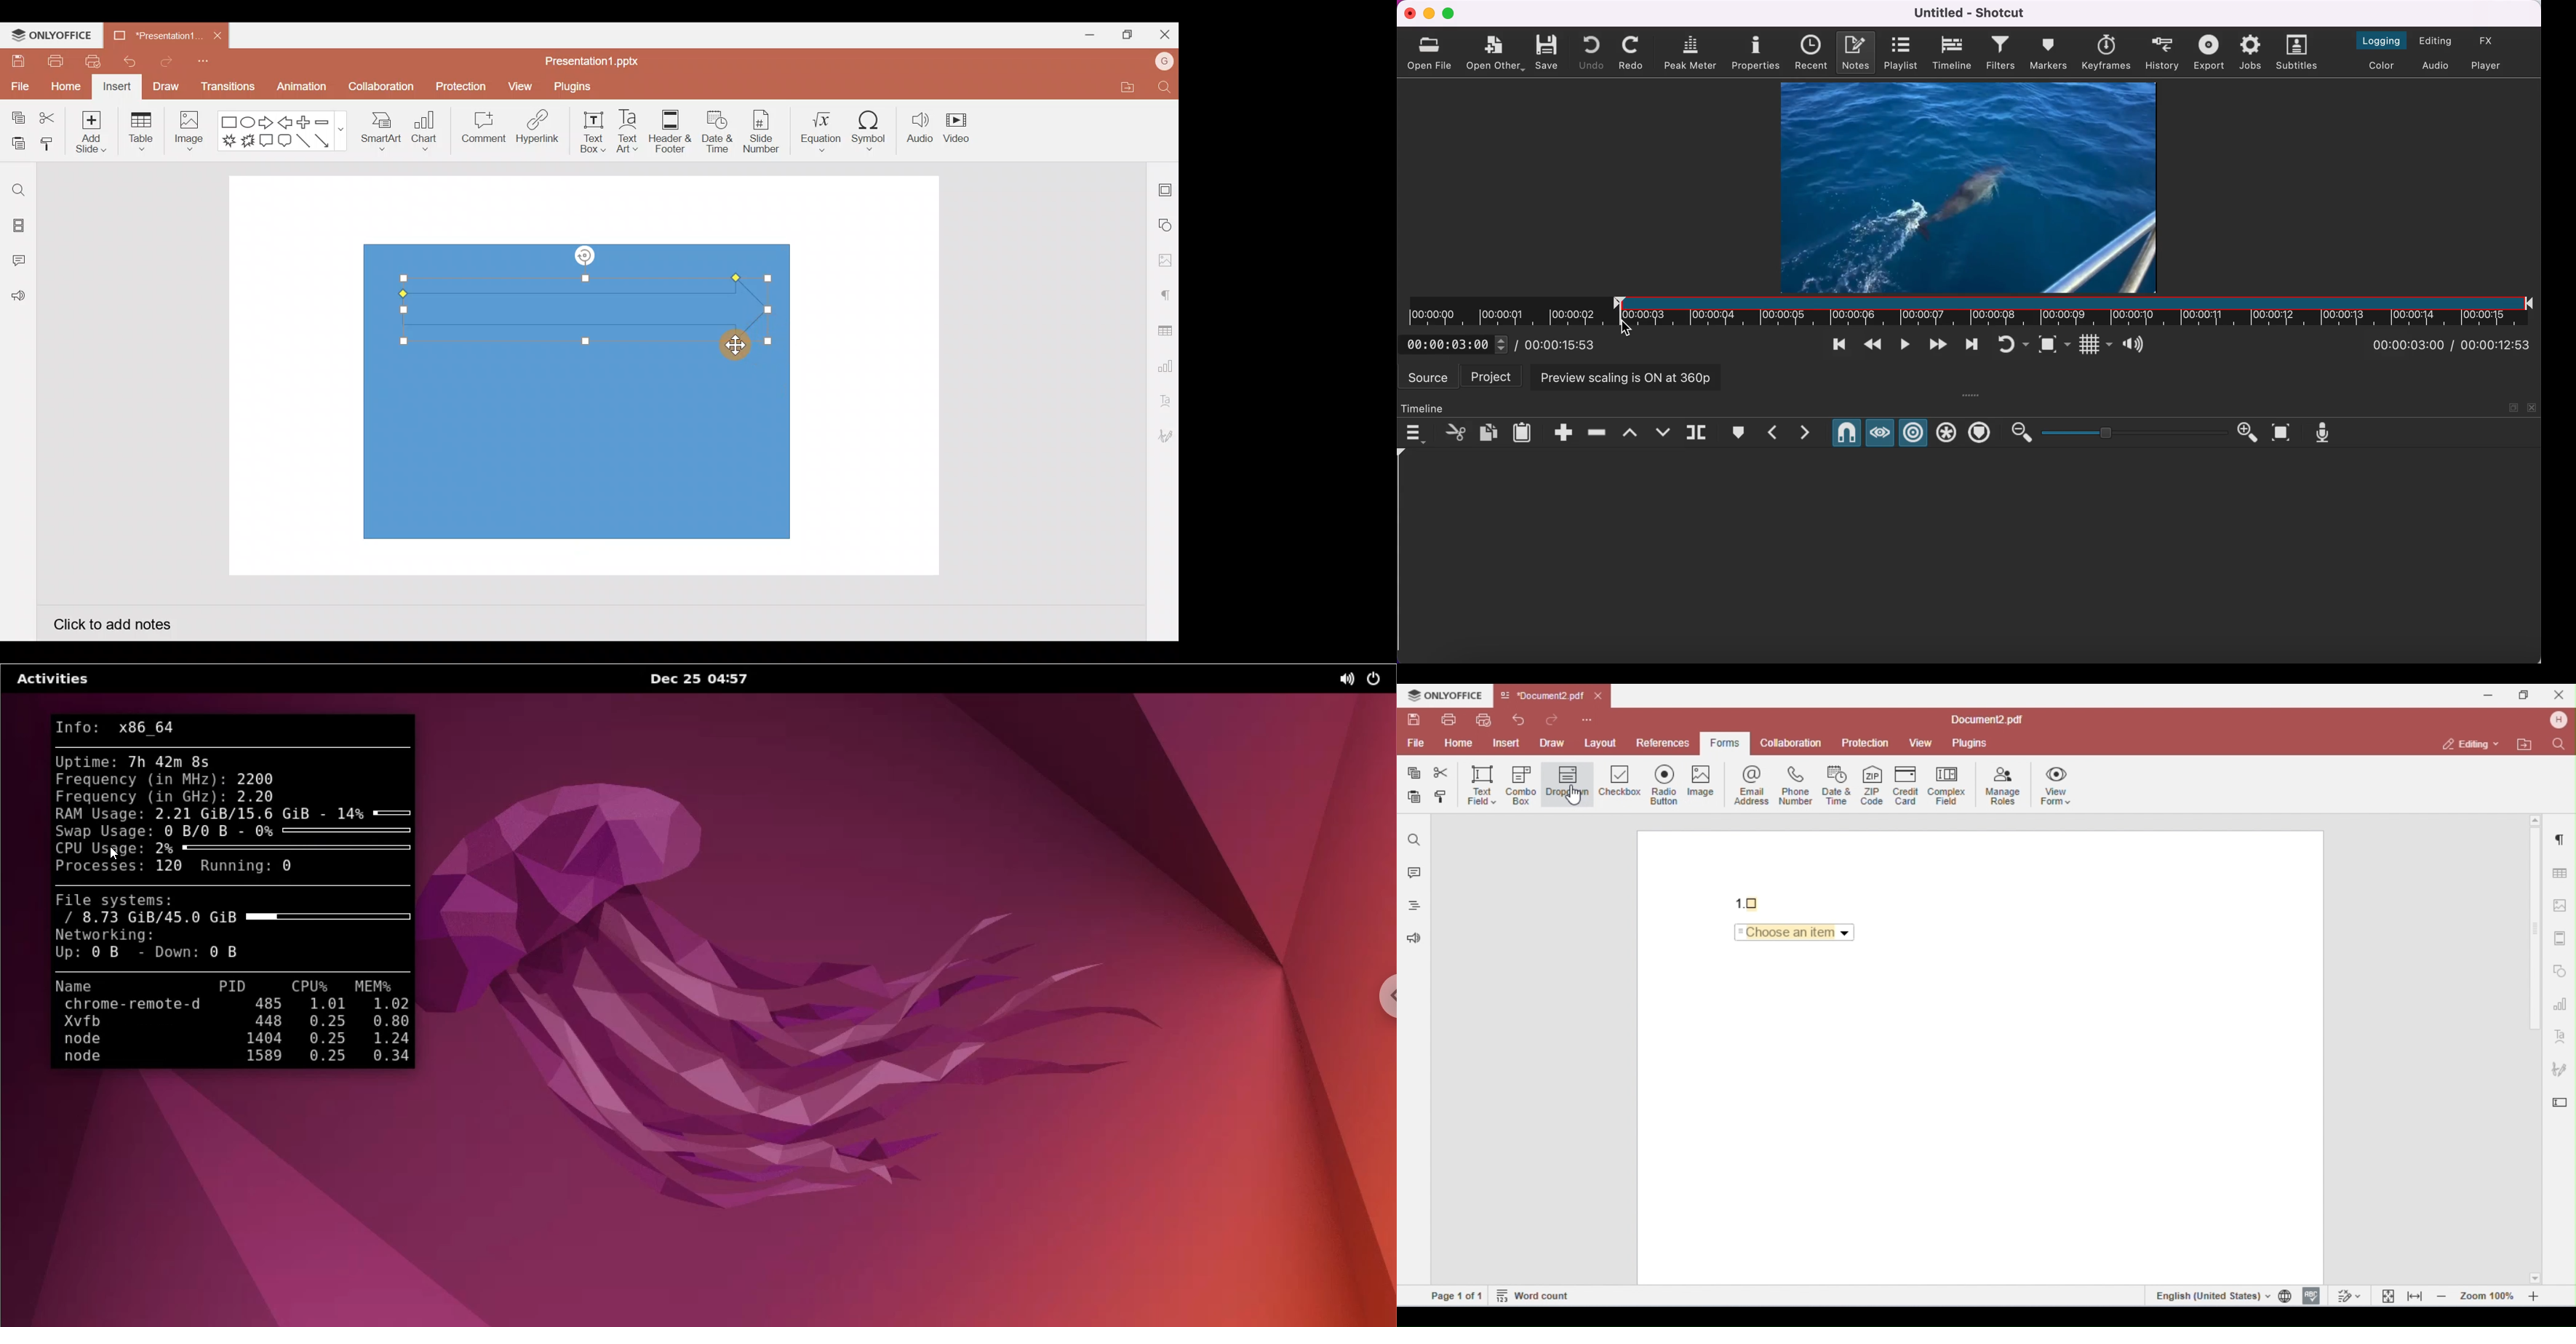 This screenshot has height=1344, width=2576. What do you see at coordinates (1563, 432) in the screenshot?
I see `append` at bounding box center [1563, 432].